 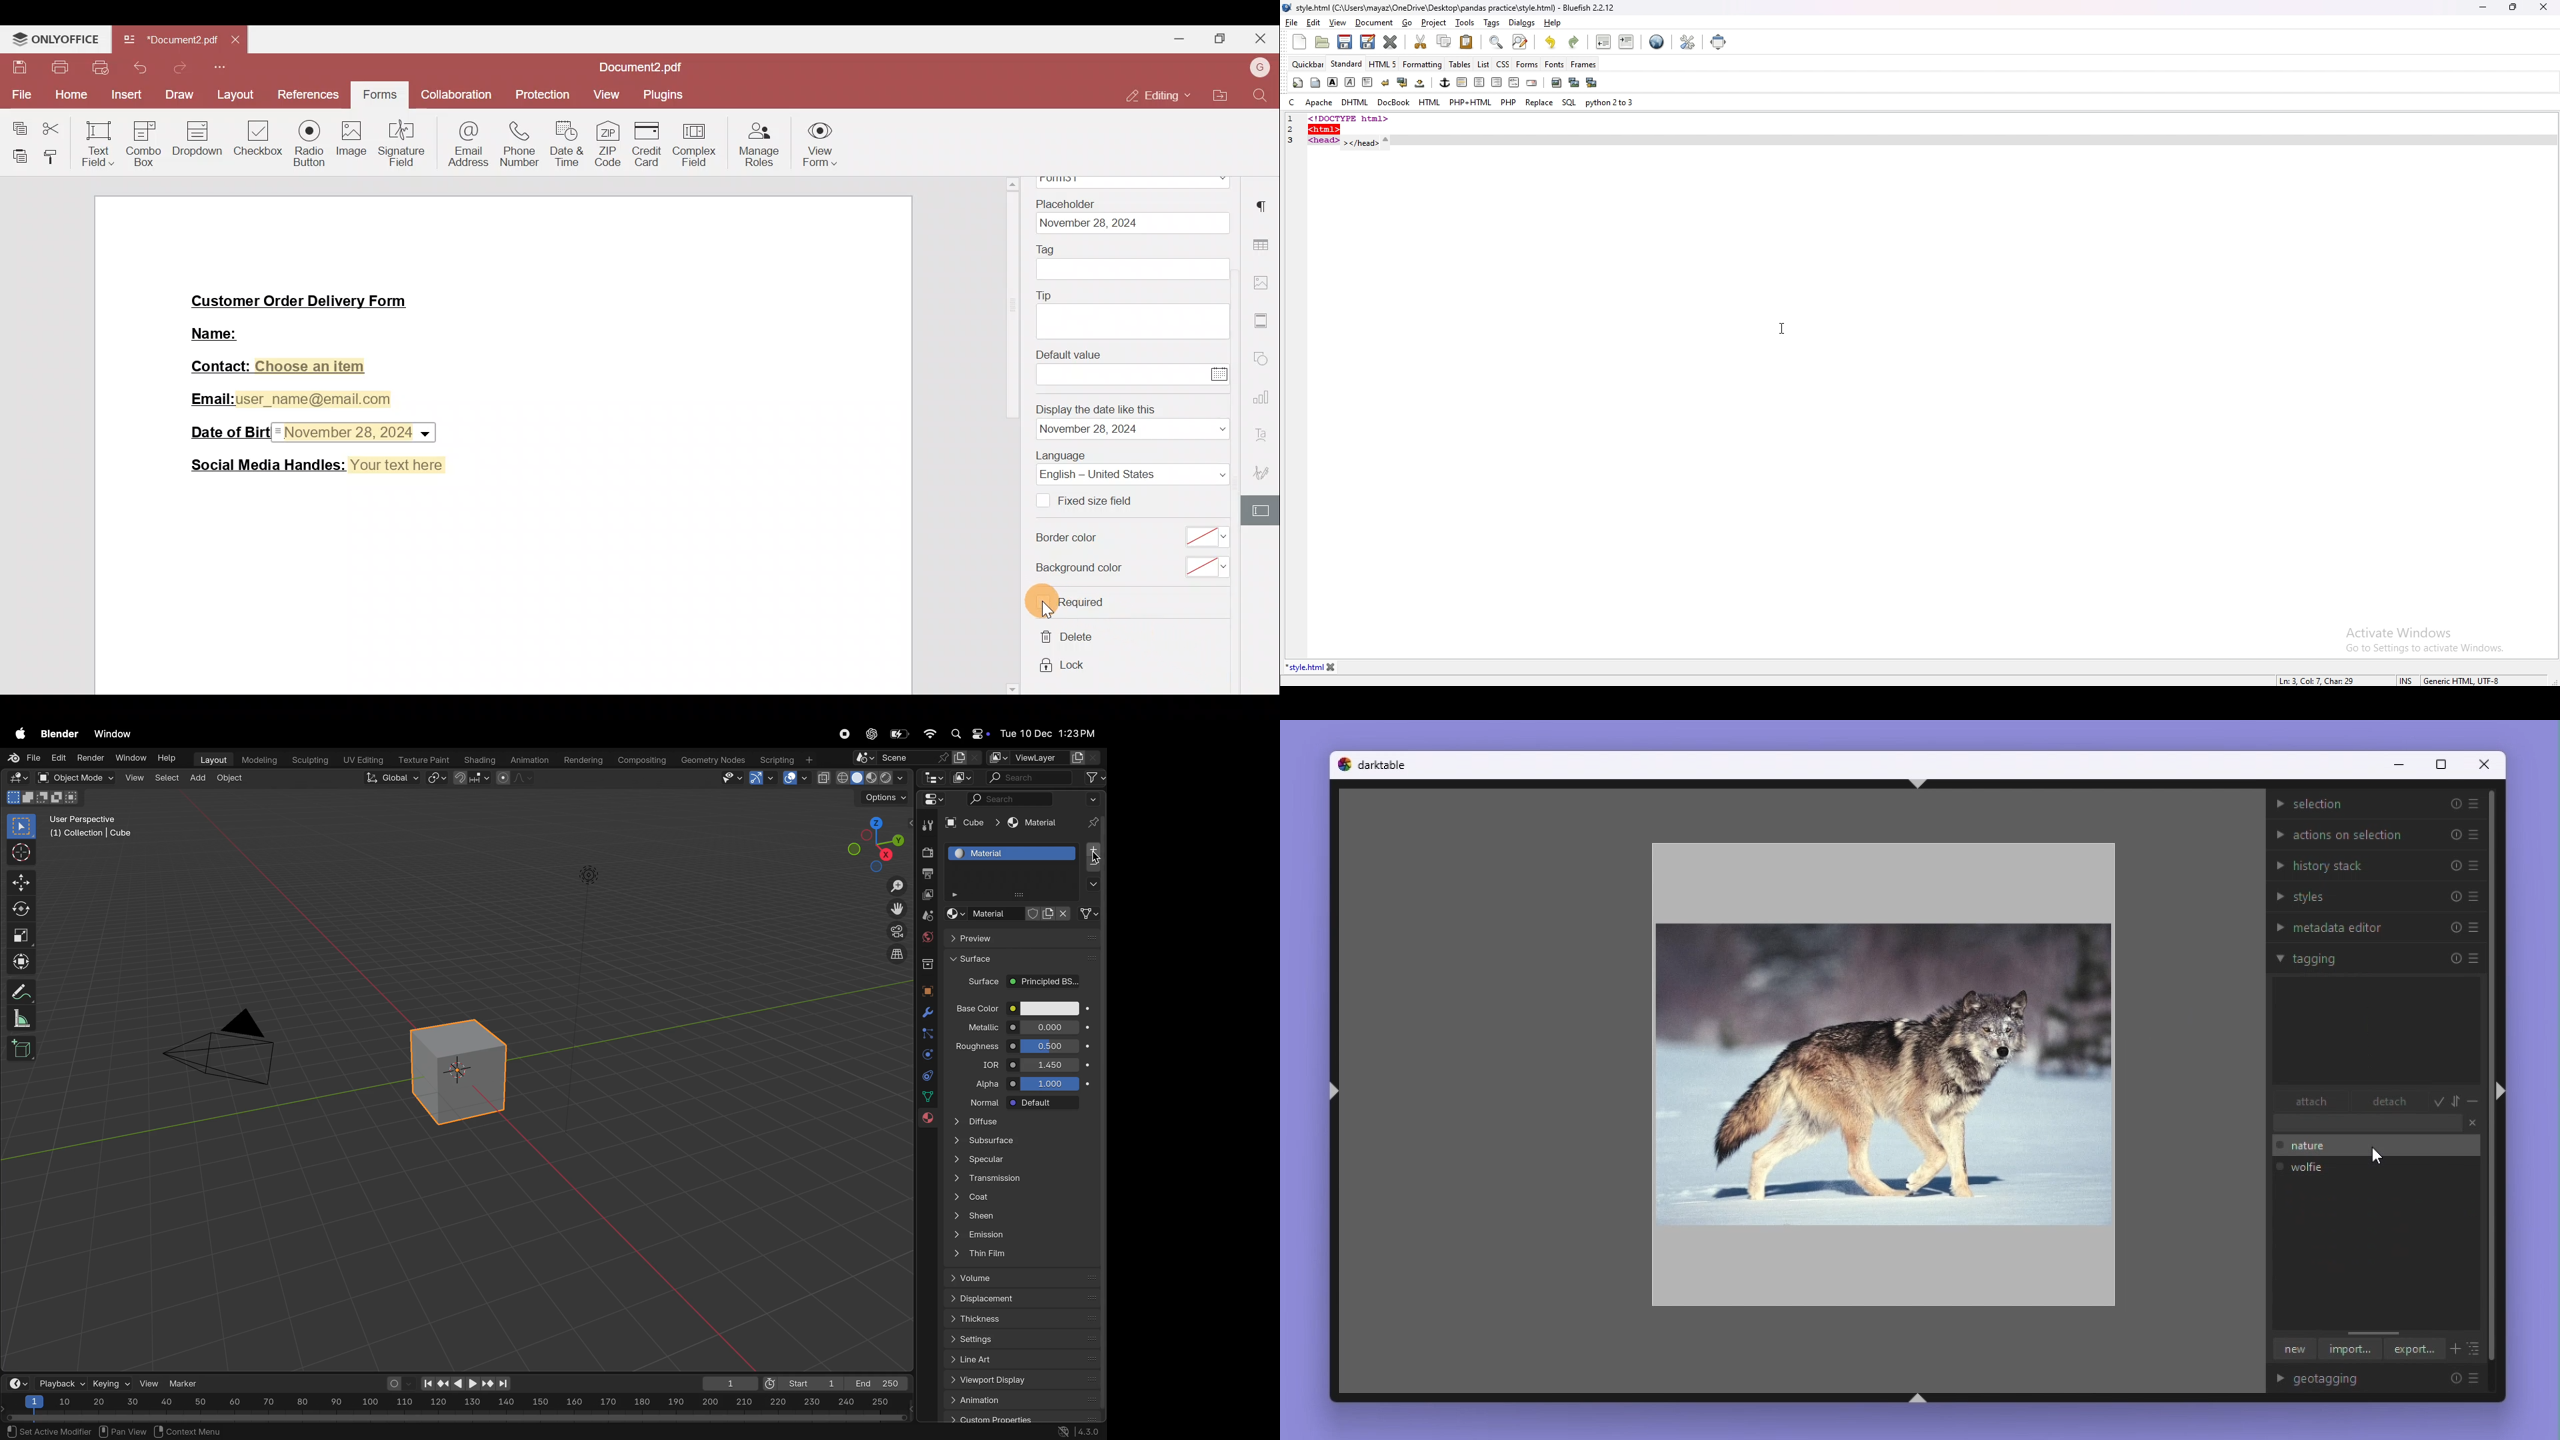 I want to click on new, so click(x=1299, y=42).